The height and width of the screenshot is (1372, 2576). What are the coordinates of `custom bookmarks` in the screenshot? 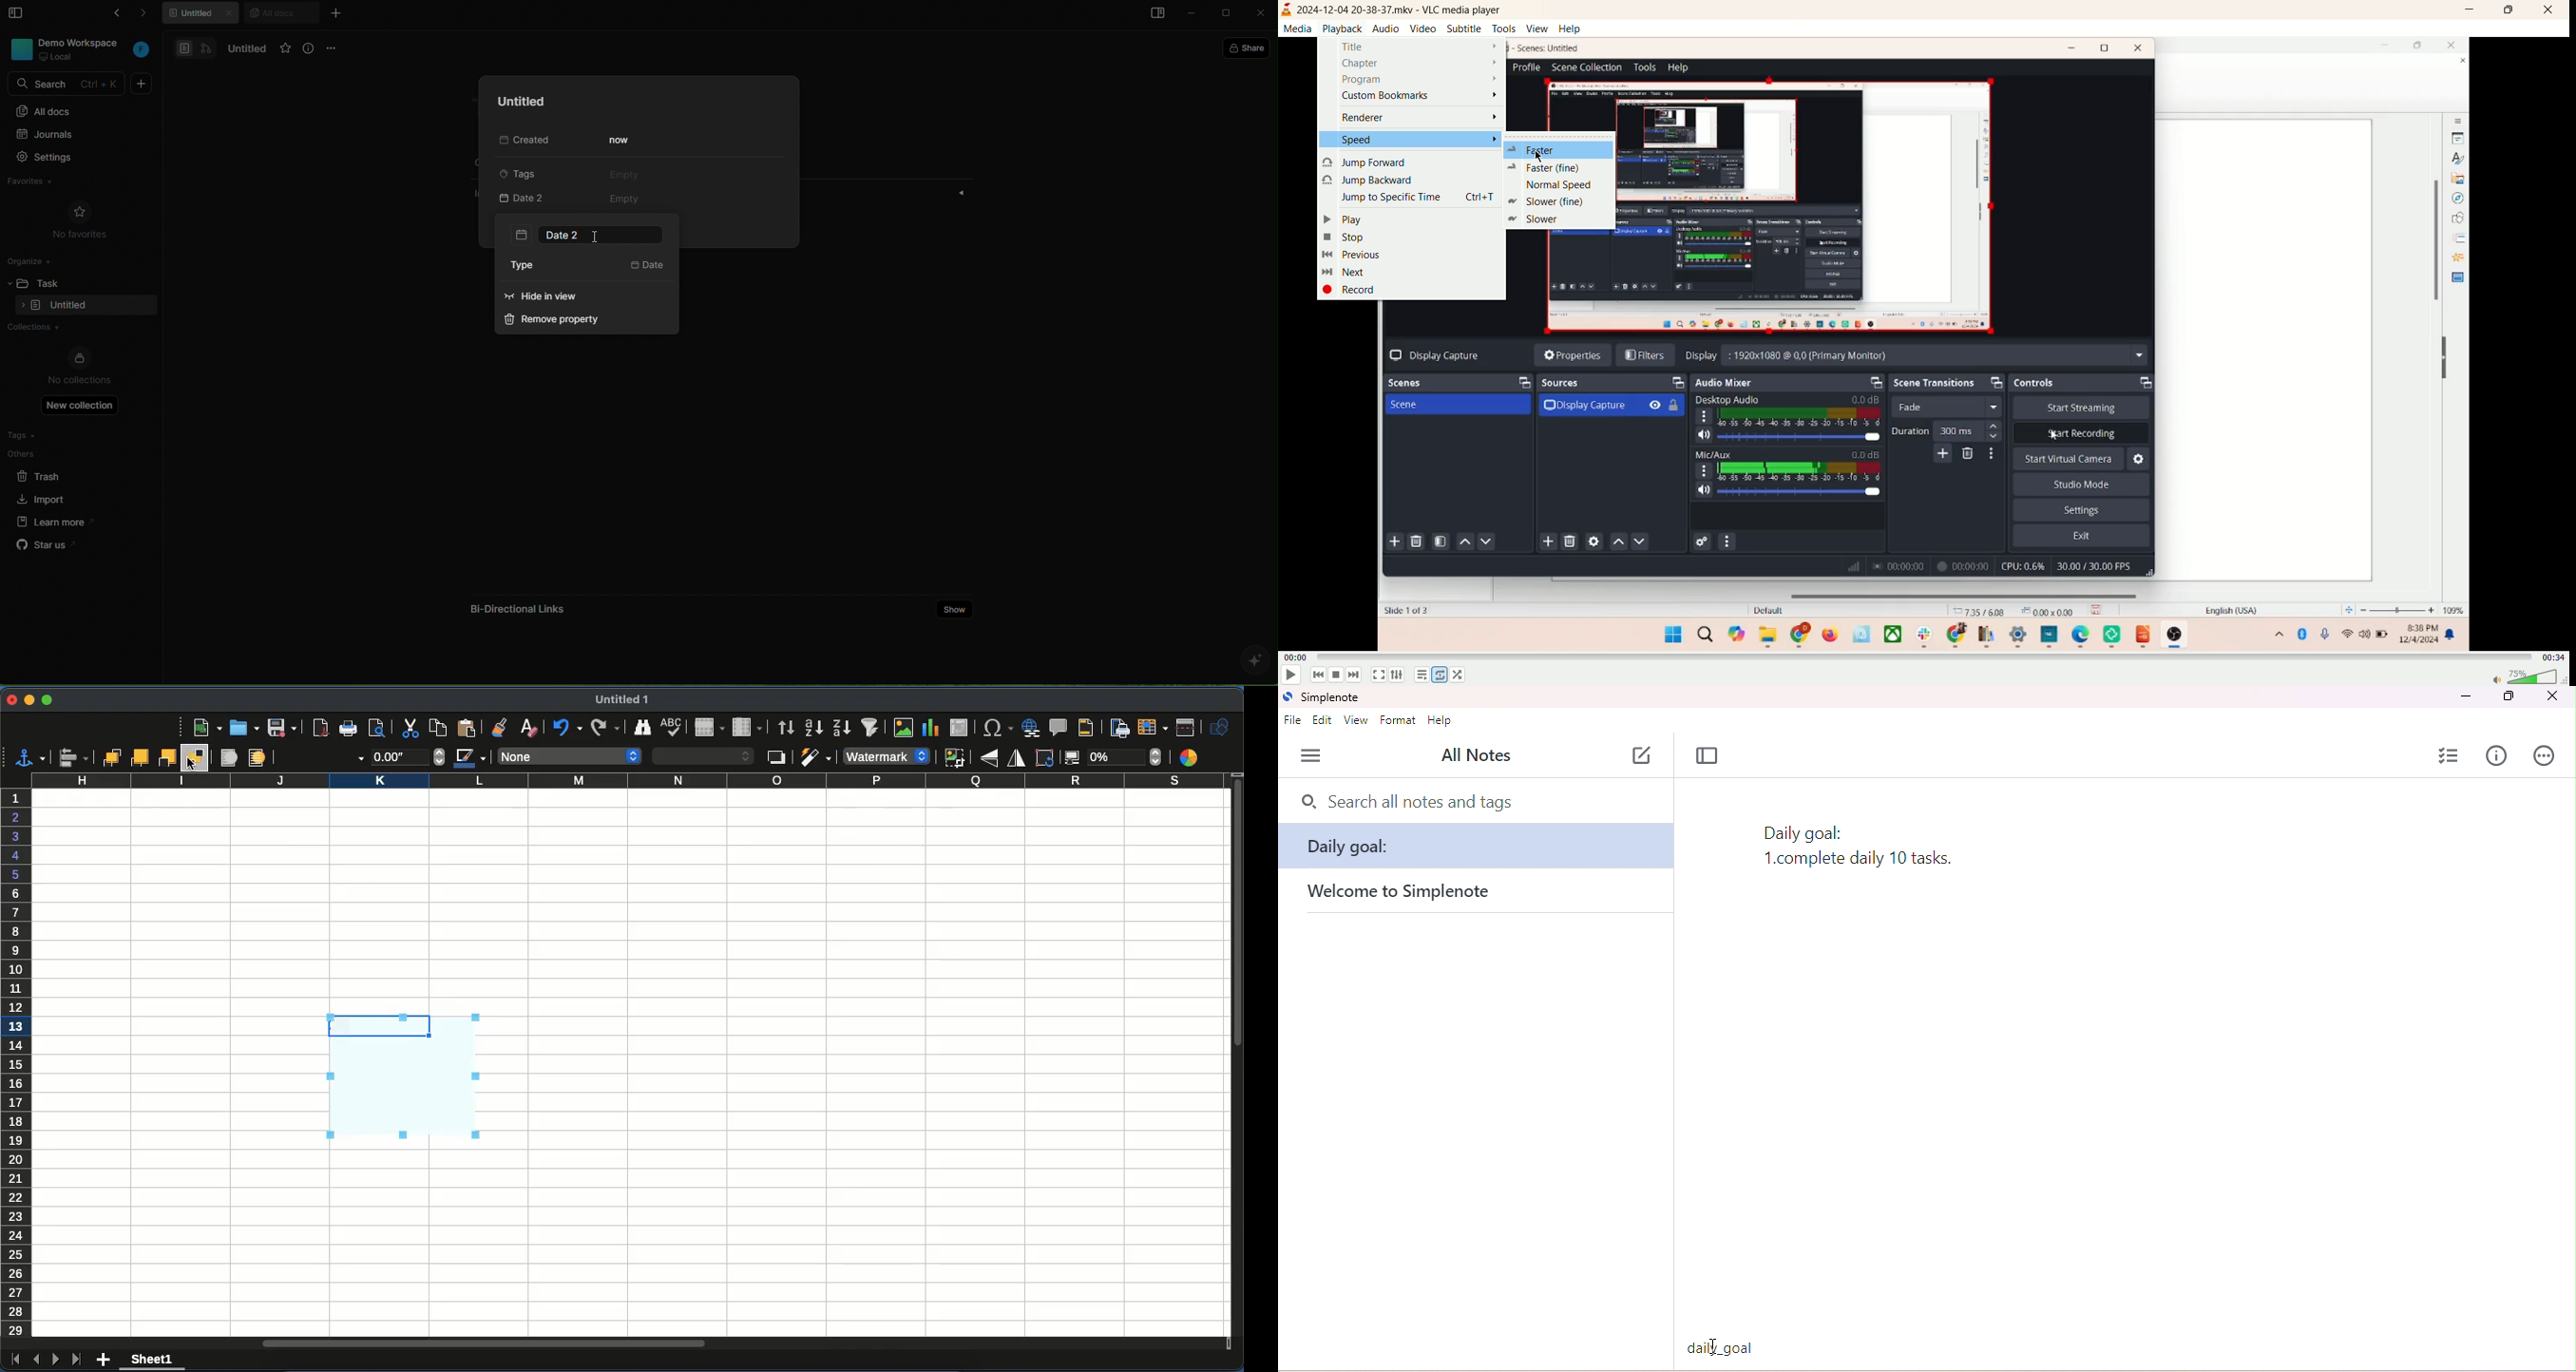 It's located at (1422, 96).